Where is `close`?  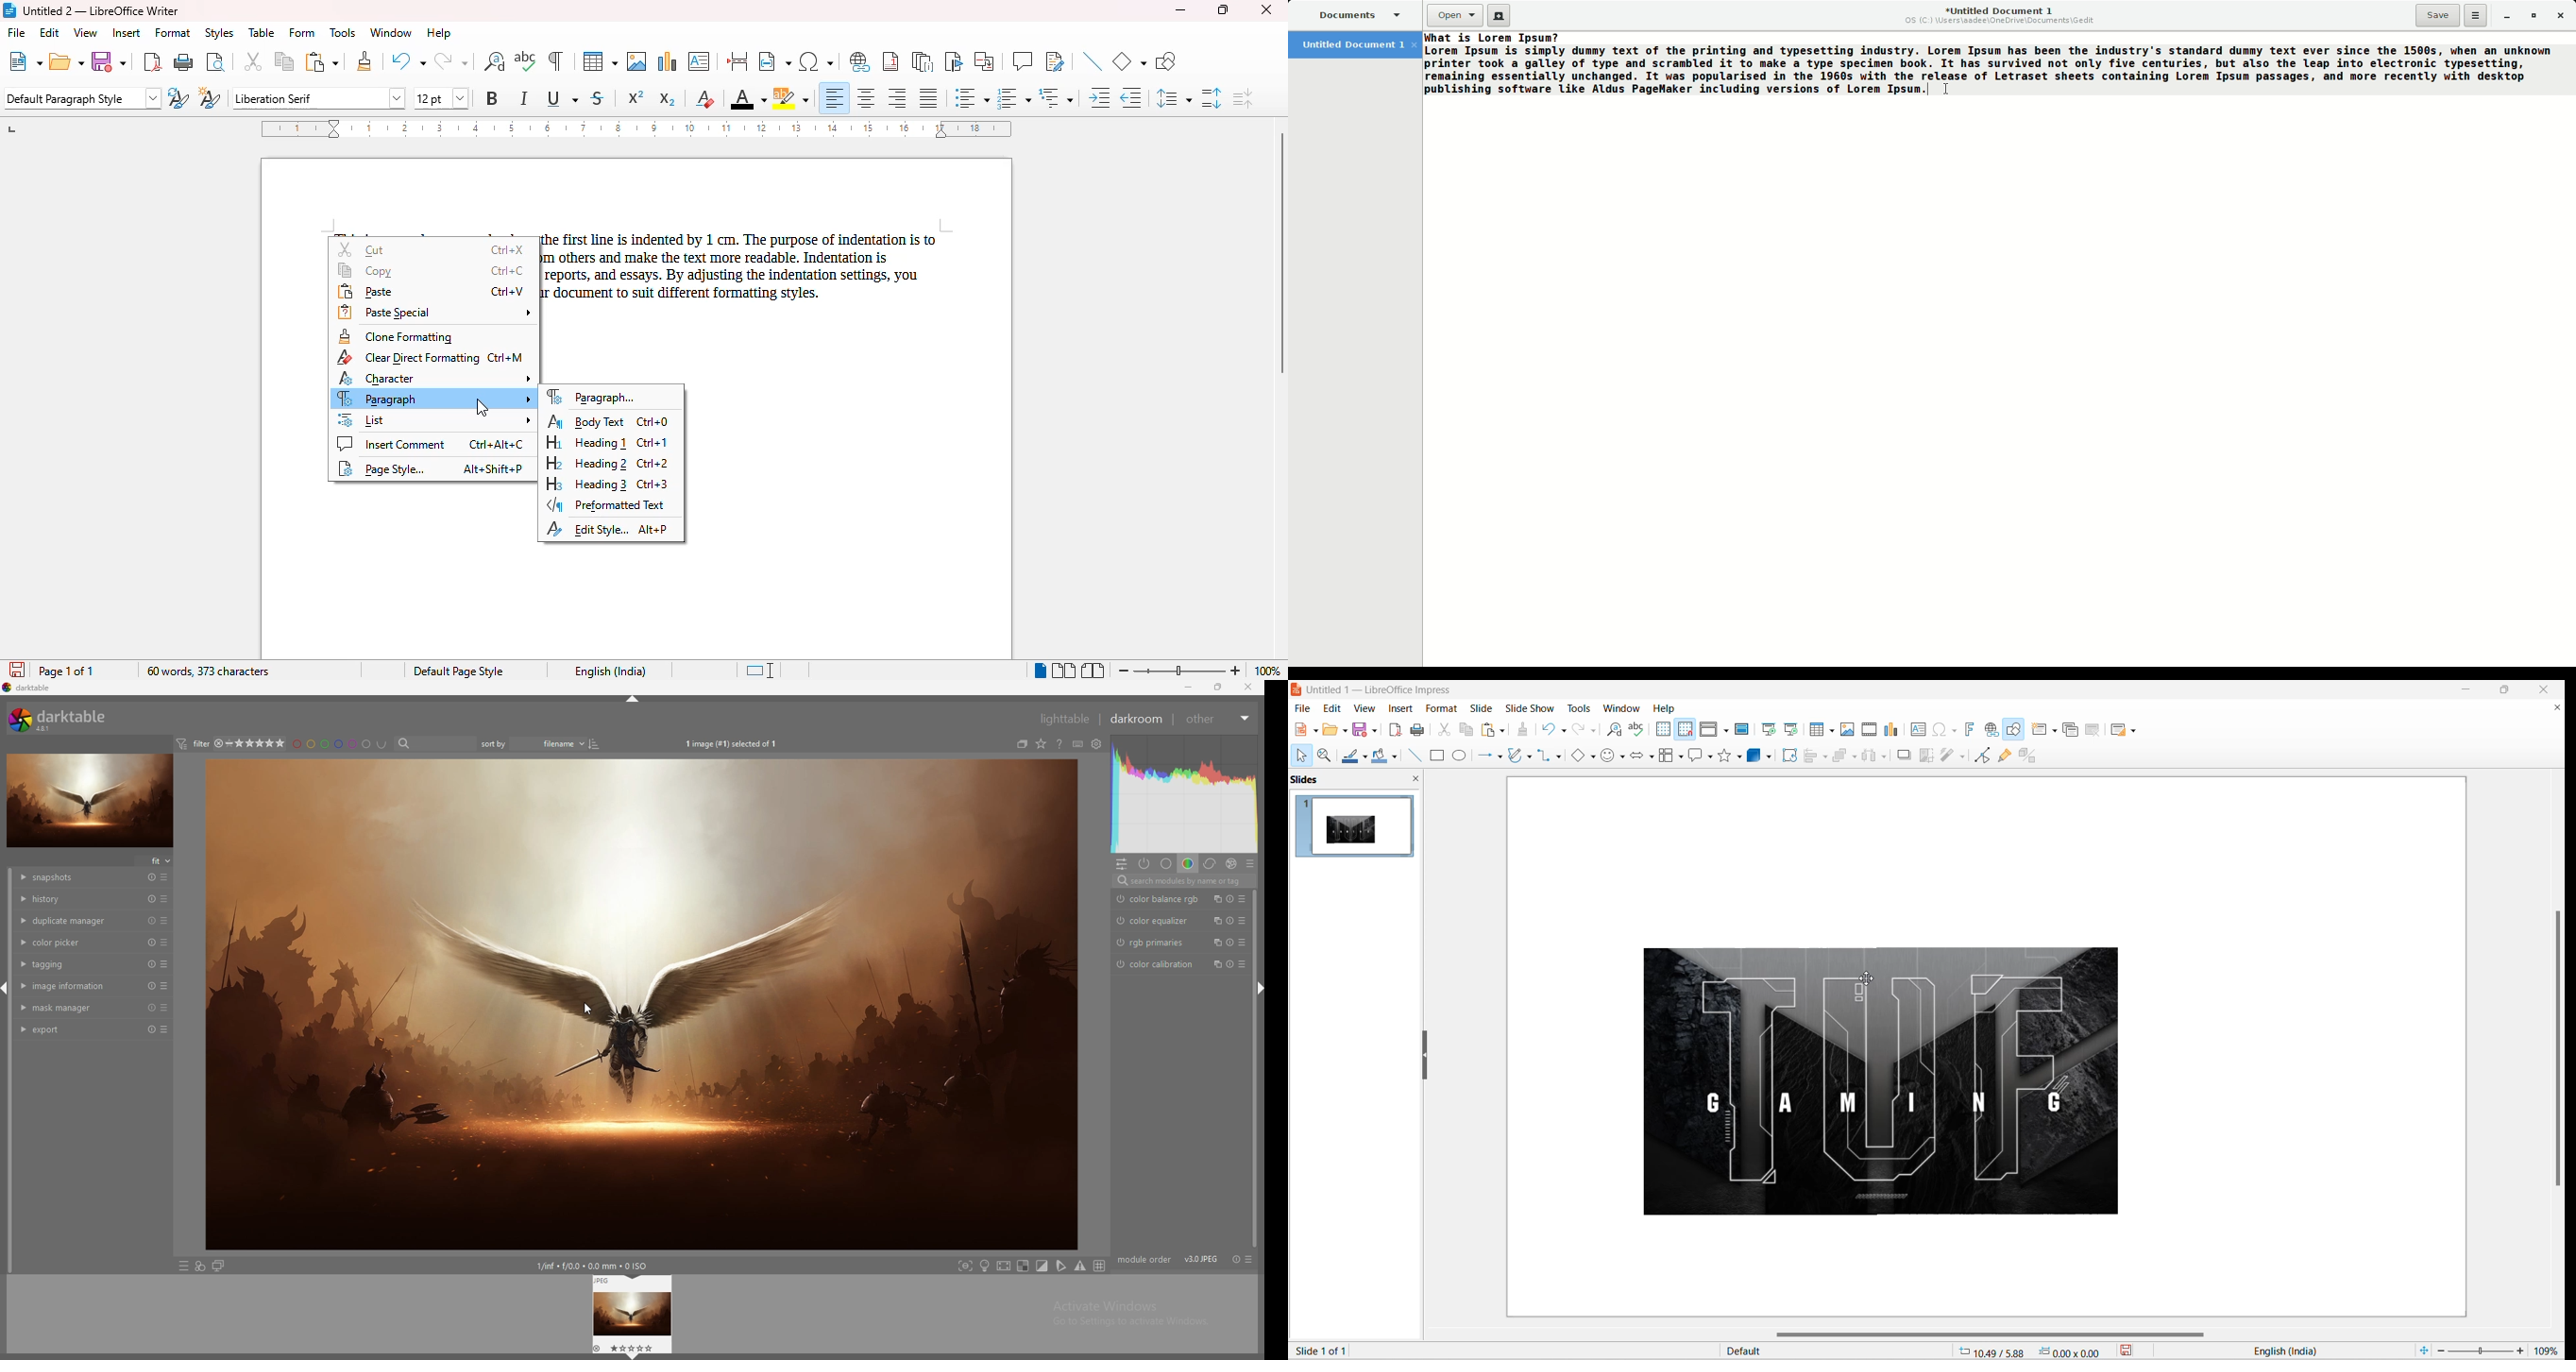
close is located at coordinates (1267, 9).